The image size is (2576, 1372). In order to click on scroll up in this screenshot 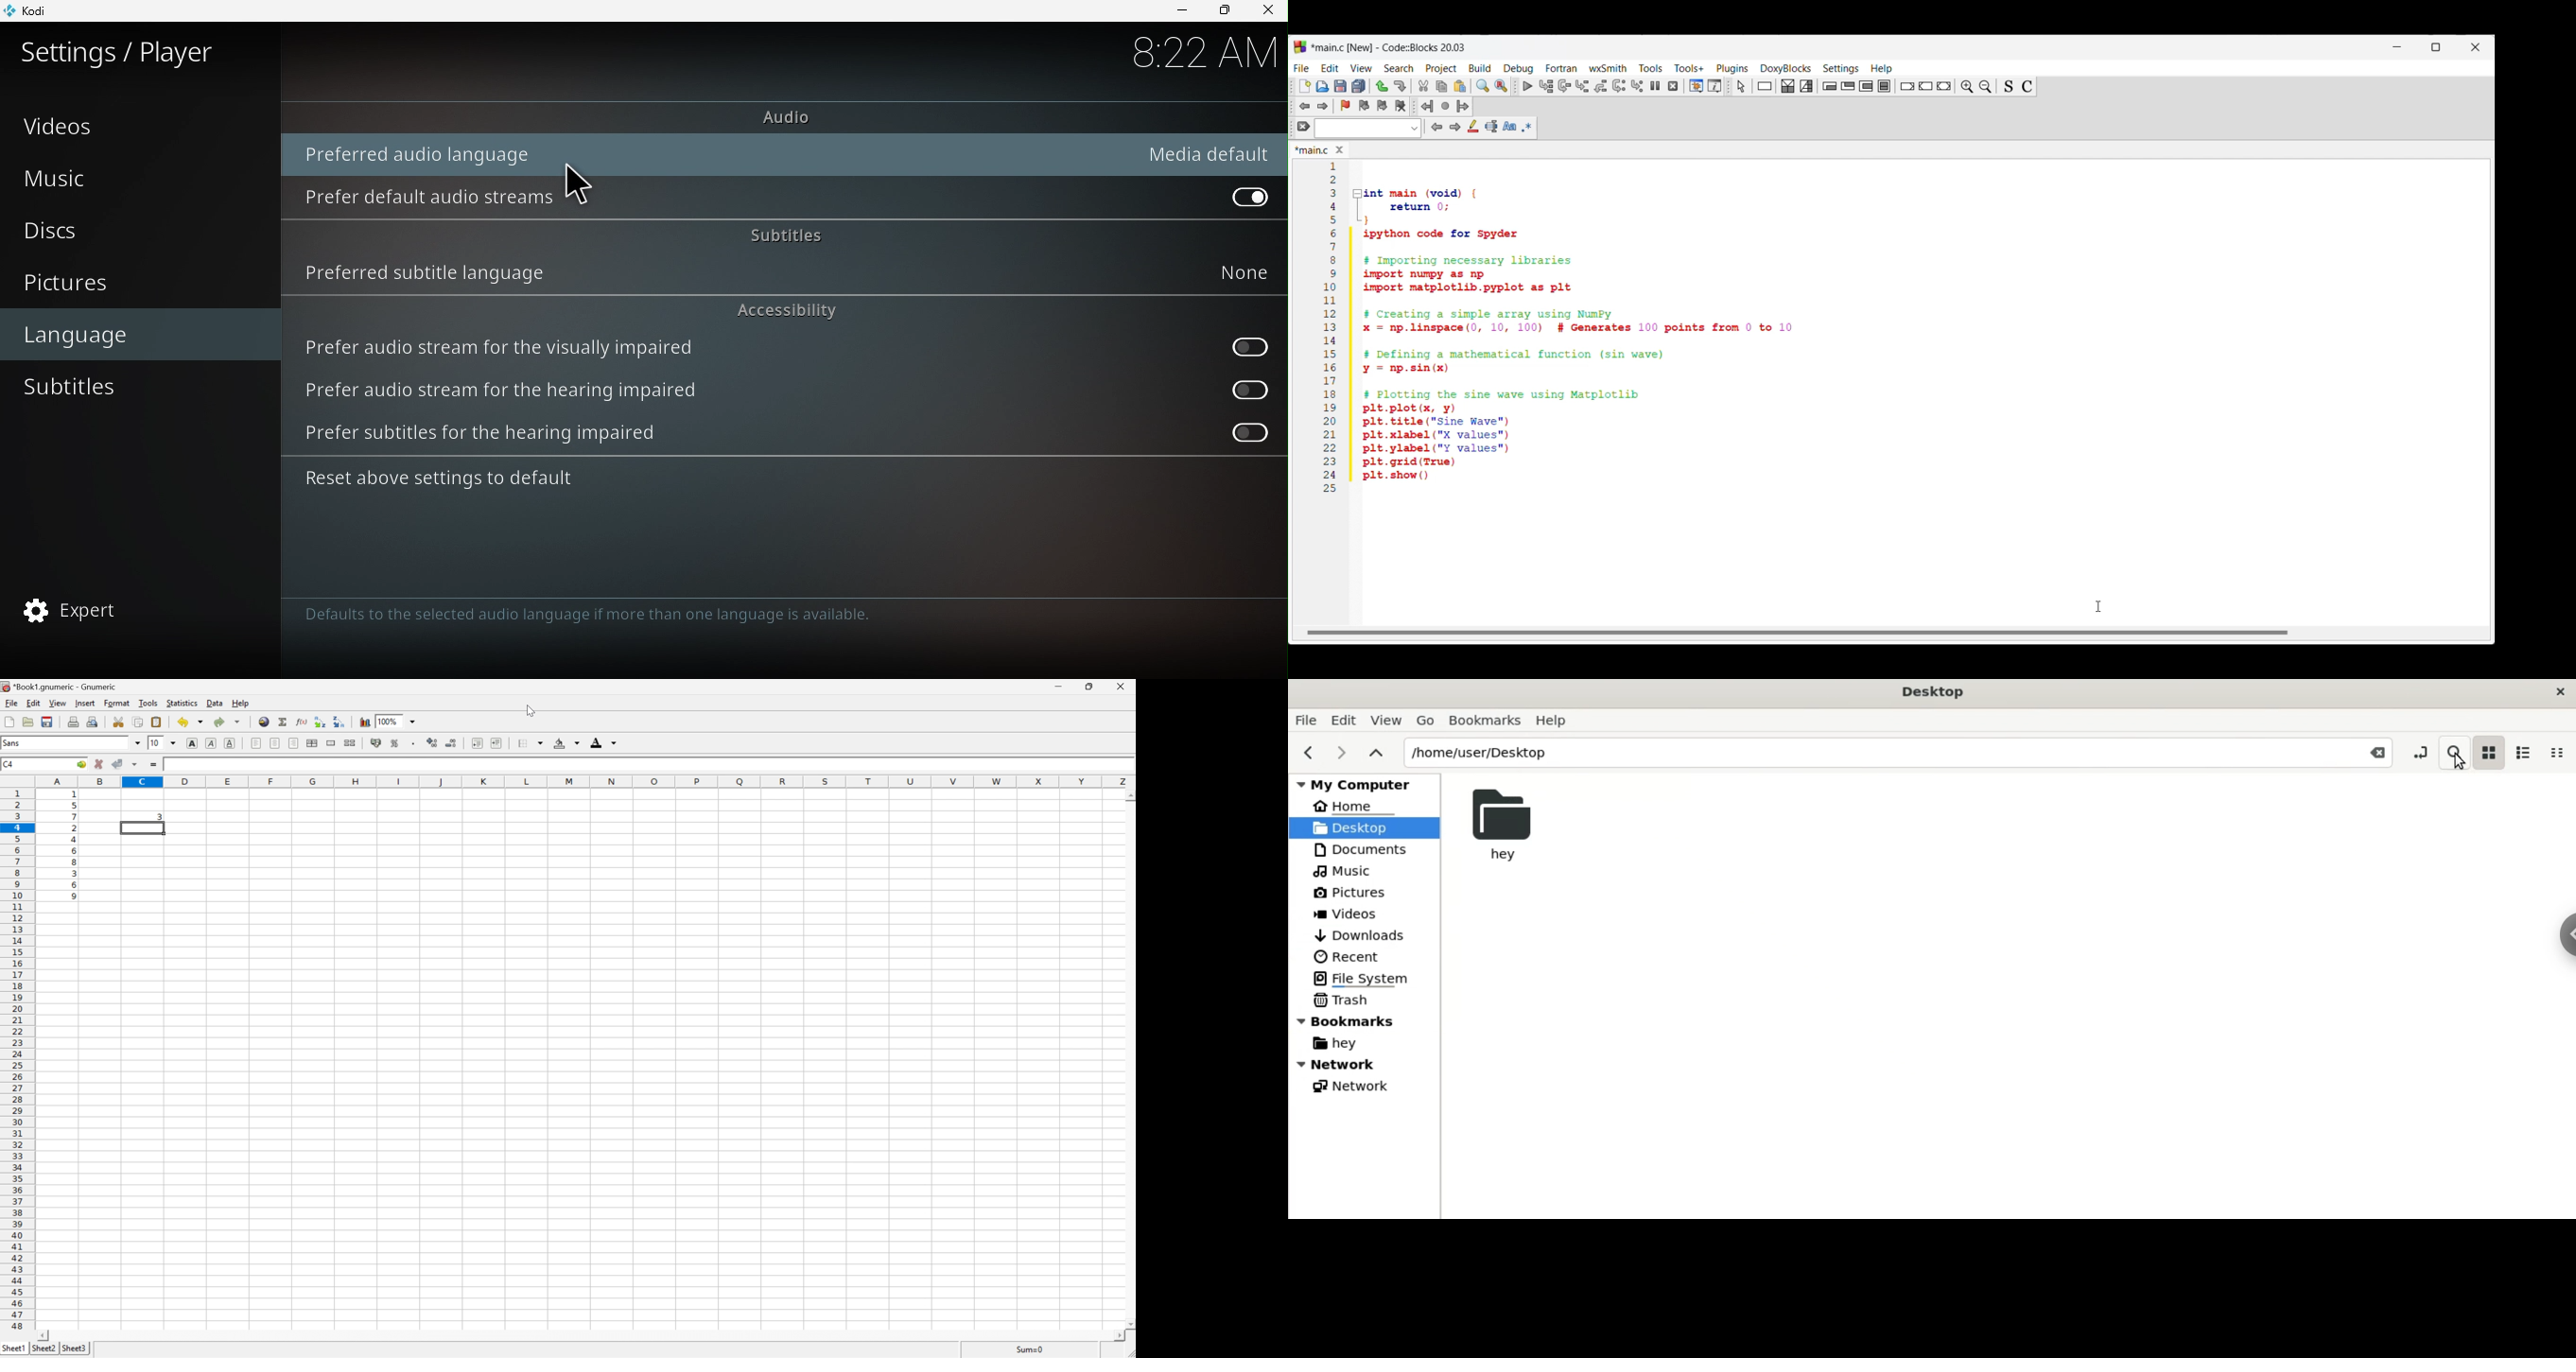, I will do `click(1129, 794)`.